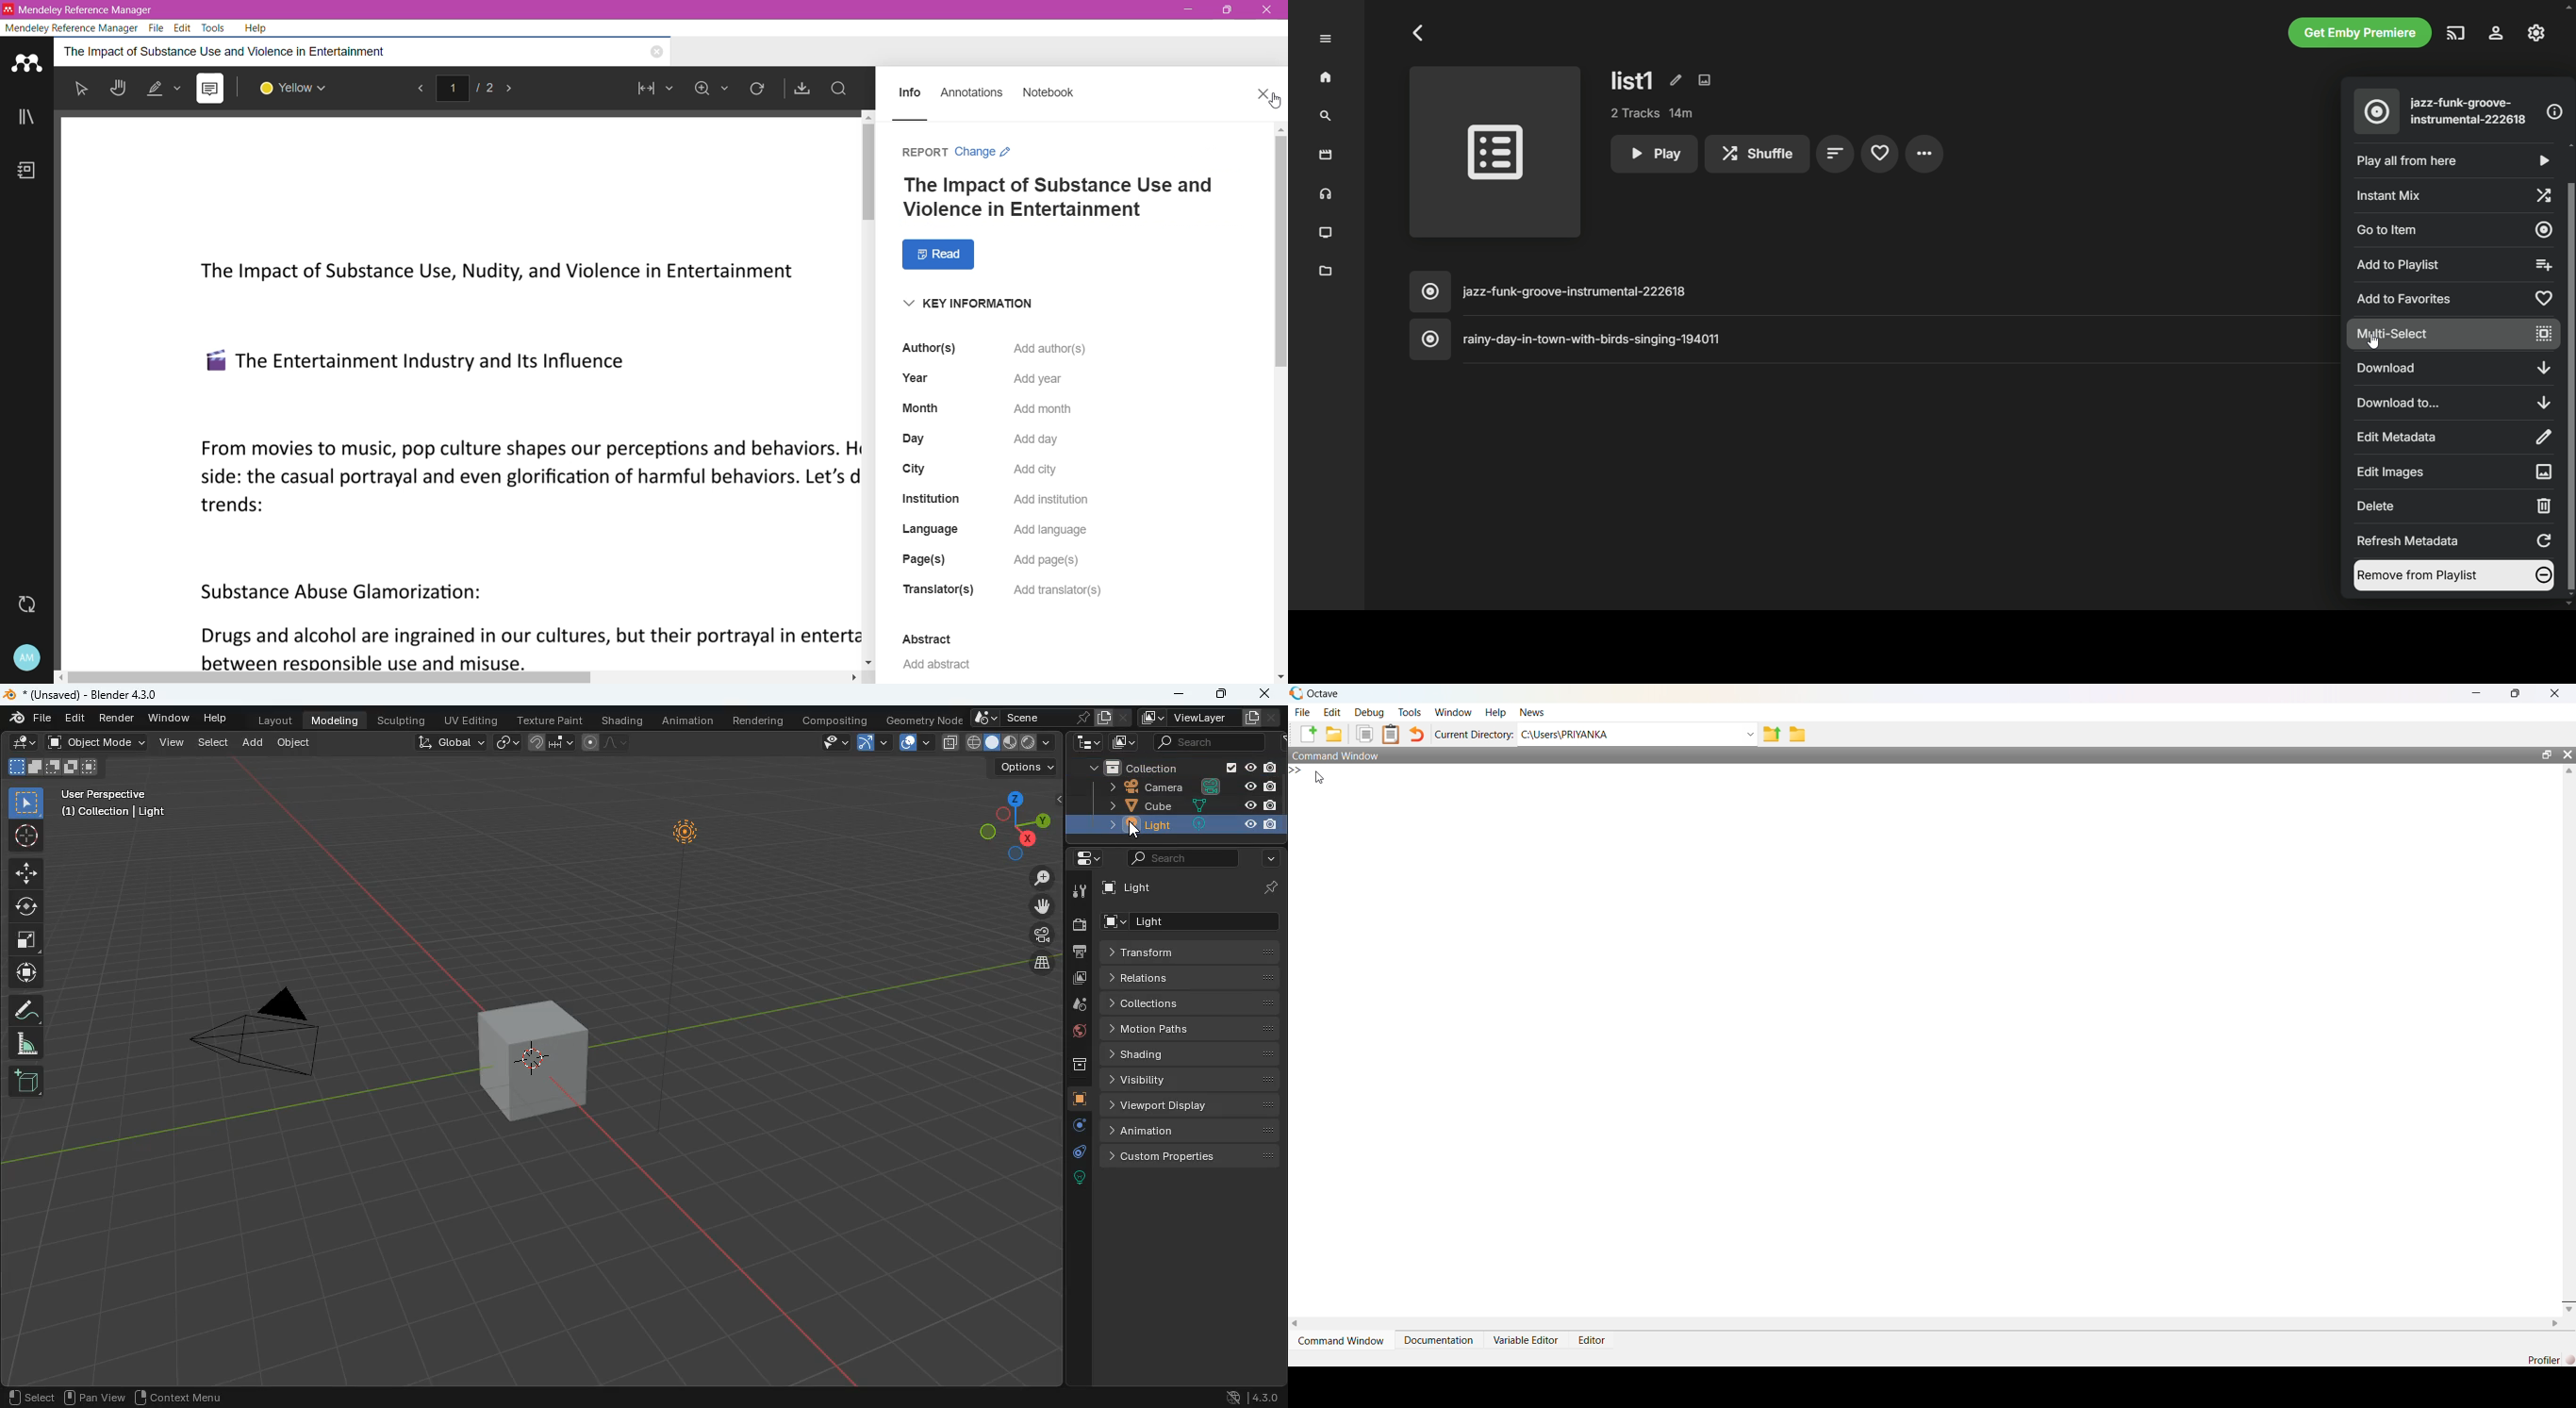  What do you see at coordinates (1750, 735) in the screenshot?
I see `Drop-down ` at bounding box center [1750, 735].